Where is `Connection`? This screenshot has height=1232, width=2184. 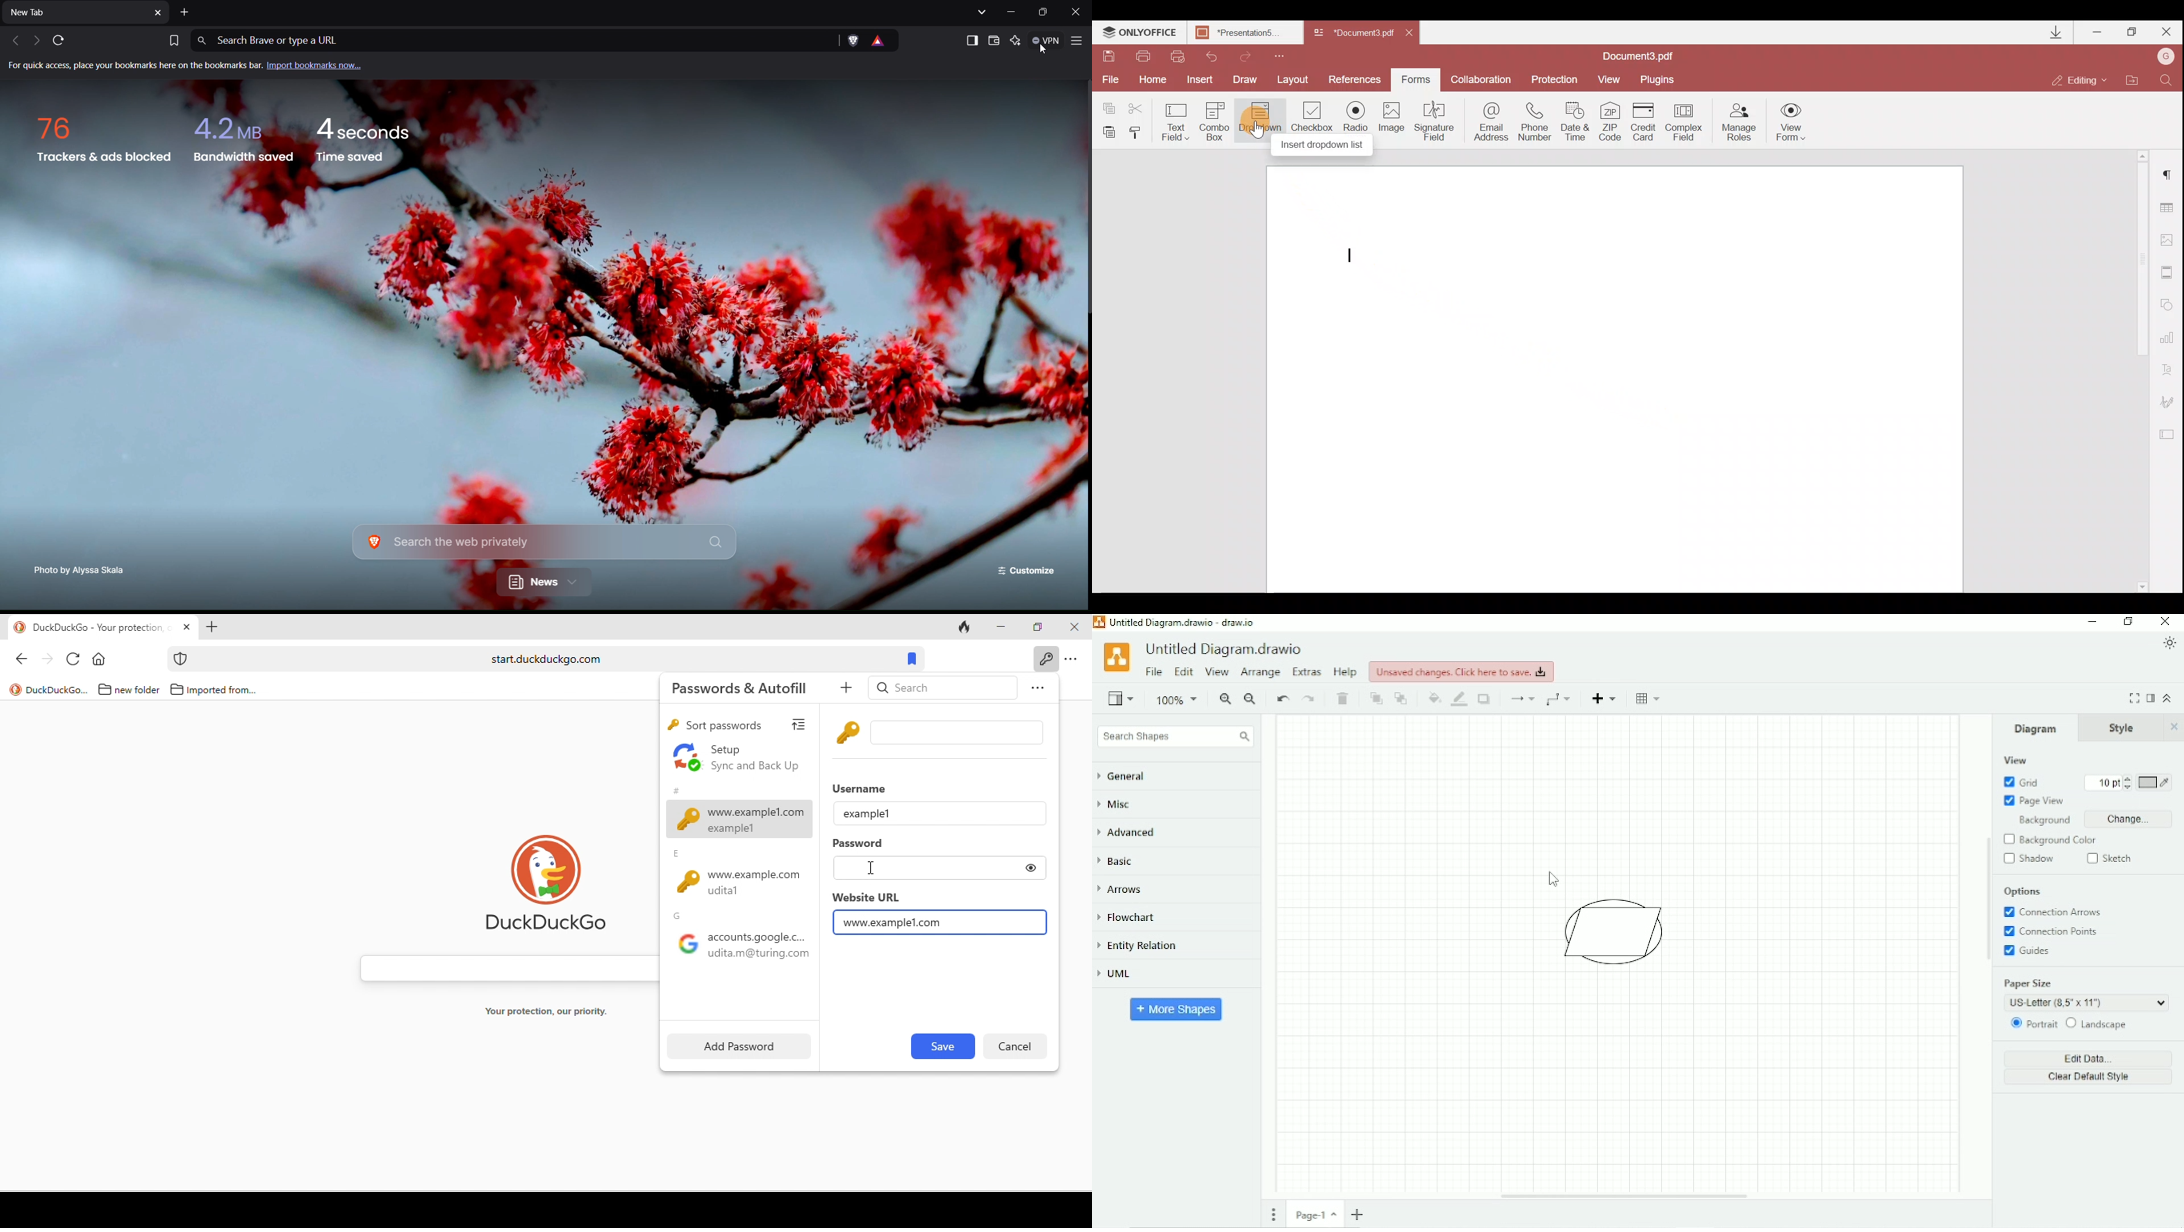 Connection is located at coordinates (1521, 699).